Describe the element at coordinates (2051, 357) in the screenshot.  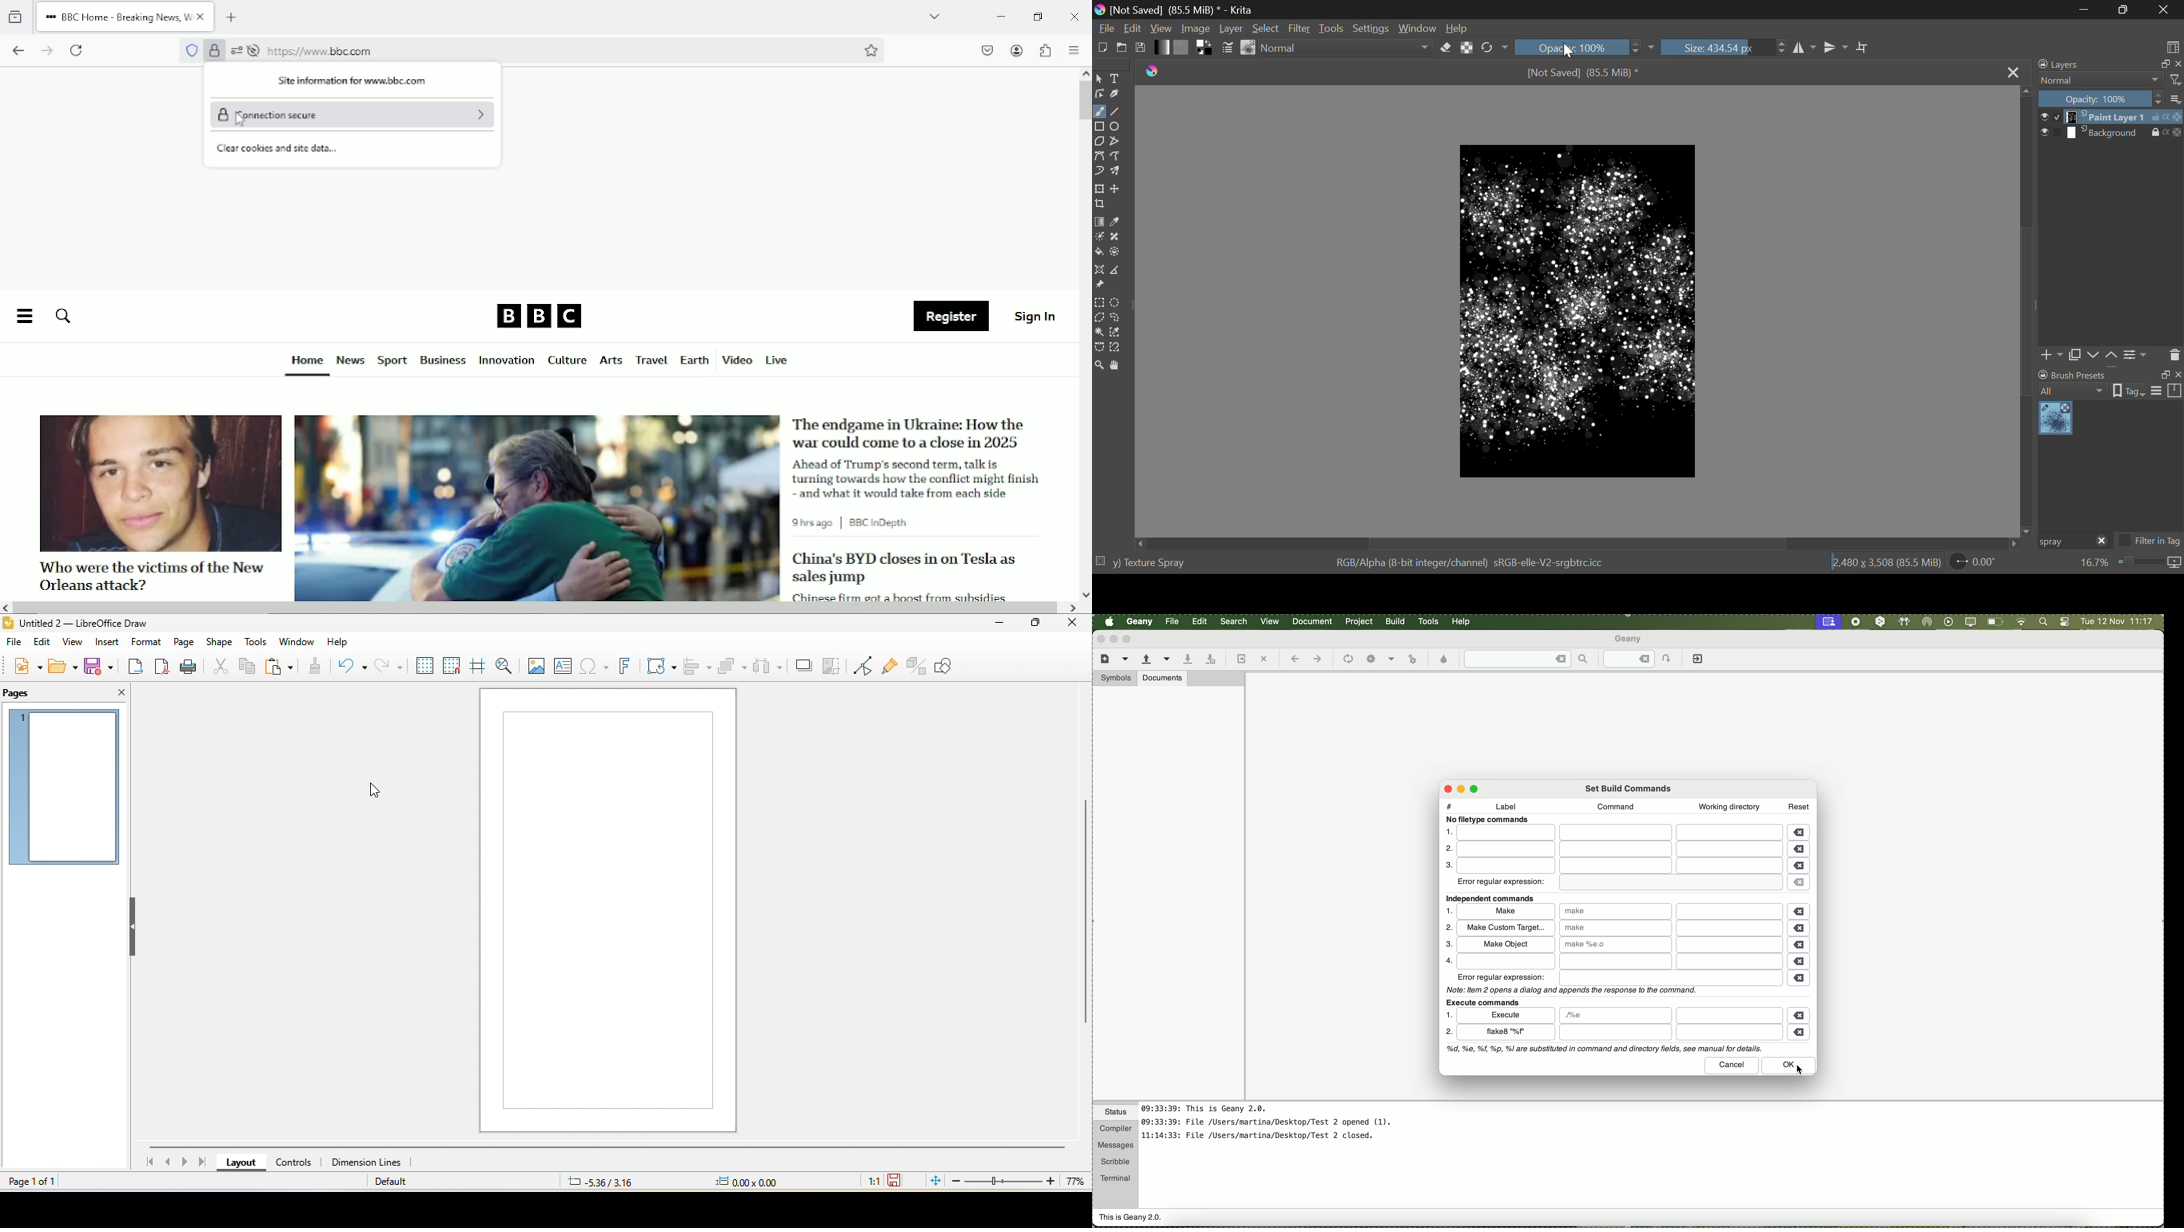
I see `Add Layer` at that location.